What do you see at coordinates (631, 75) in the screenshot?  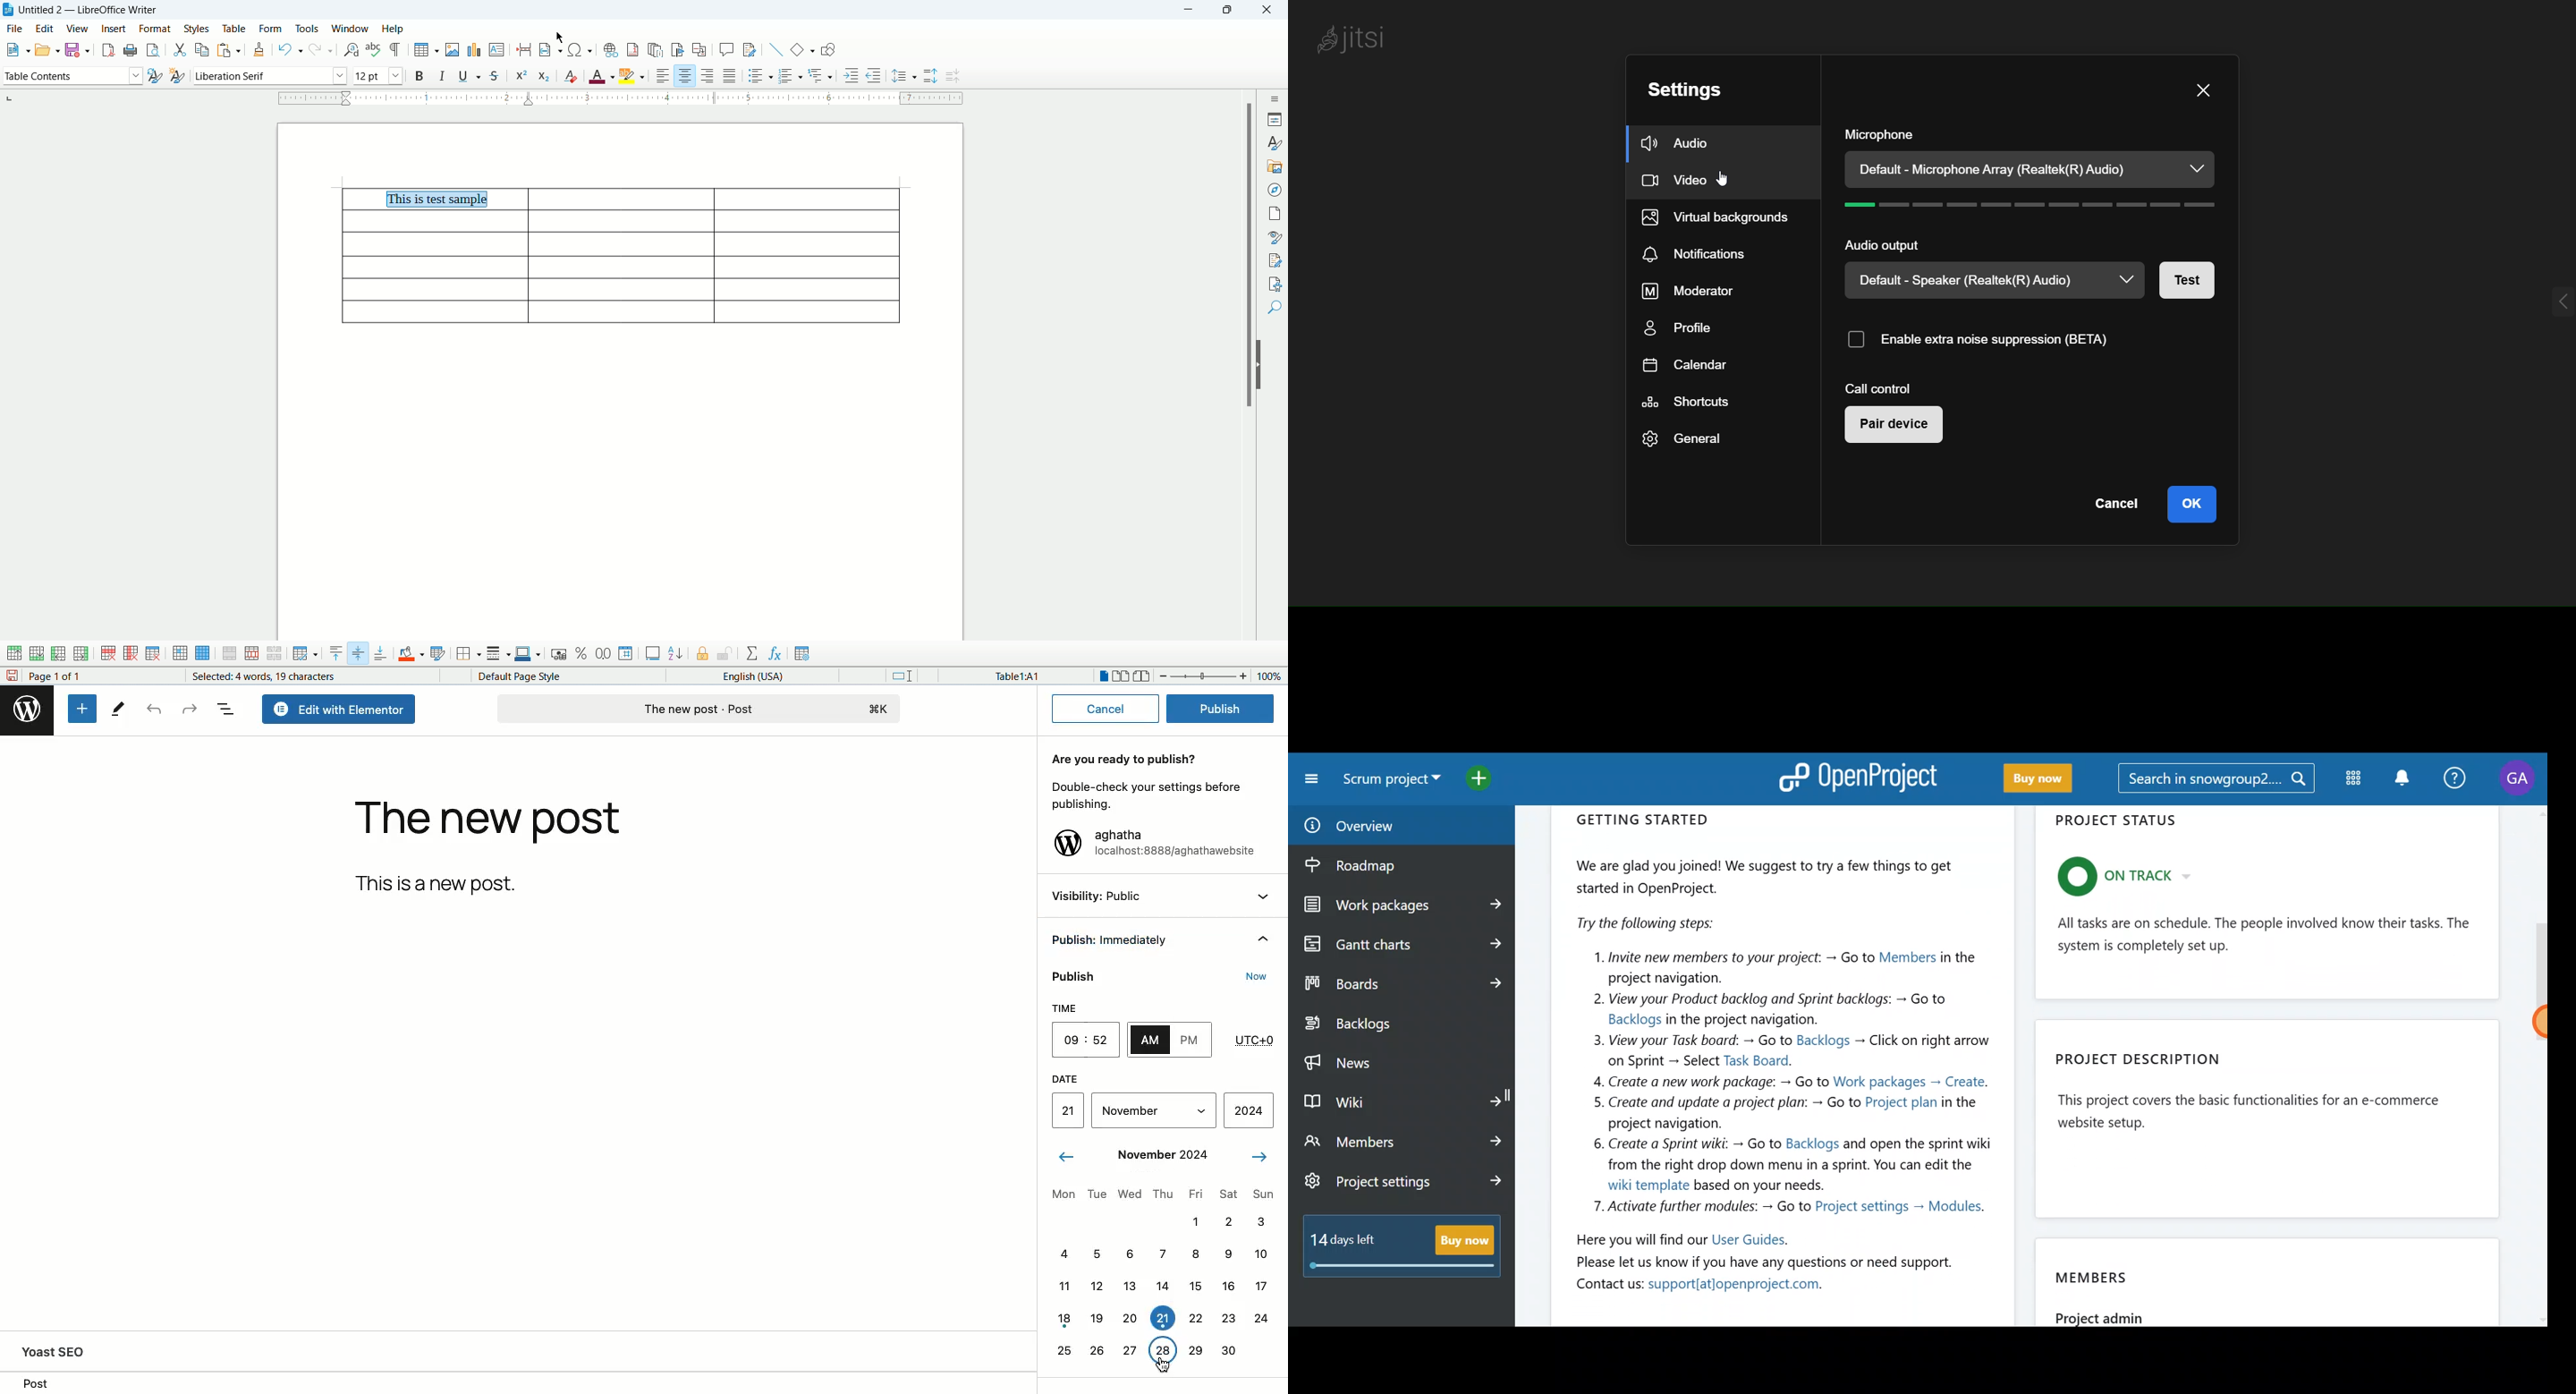 I see `character highlighting` at bounding box center [631, 75].